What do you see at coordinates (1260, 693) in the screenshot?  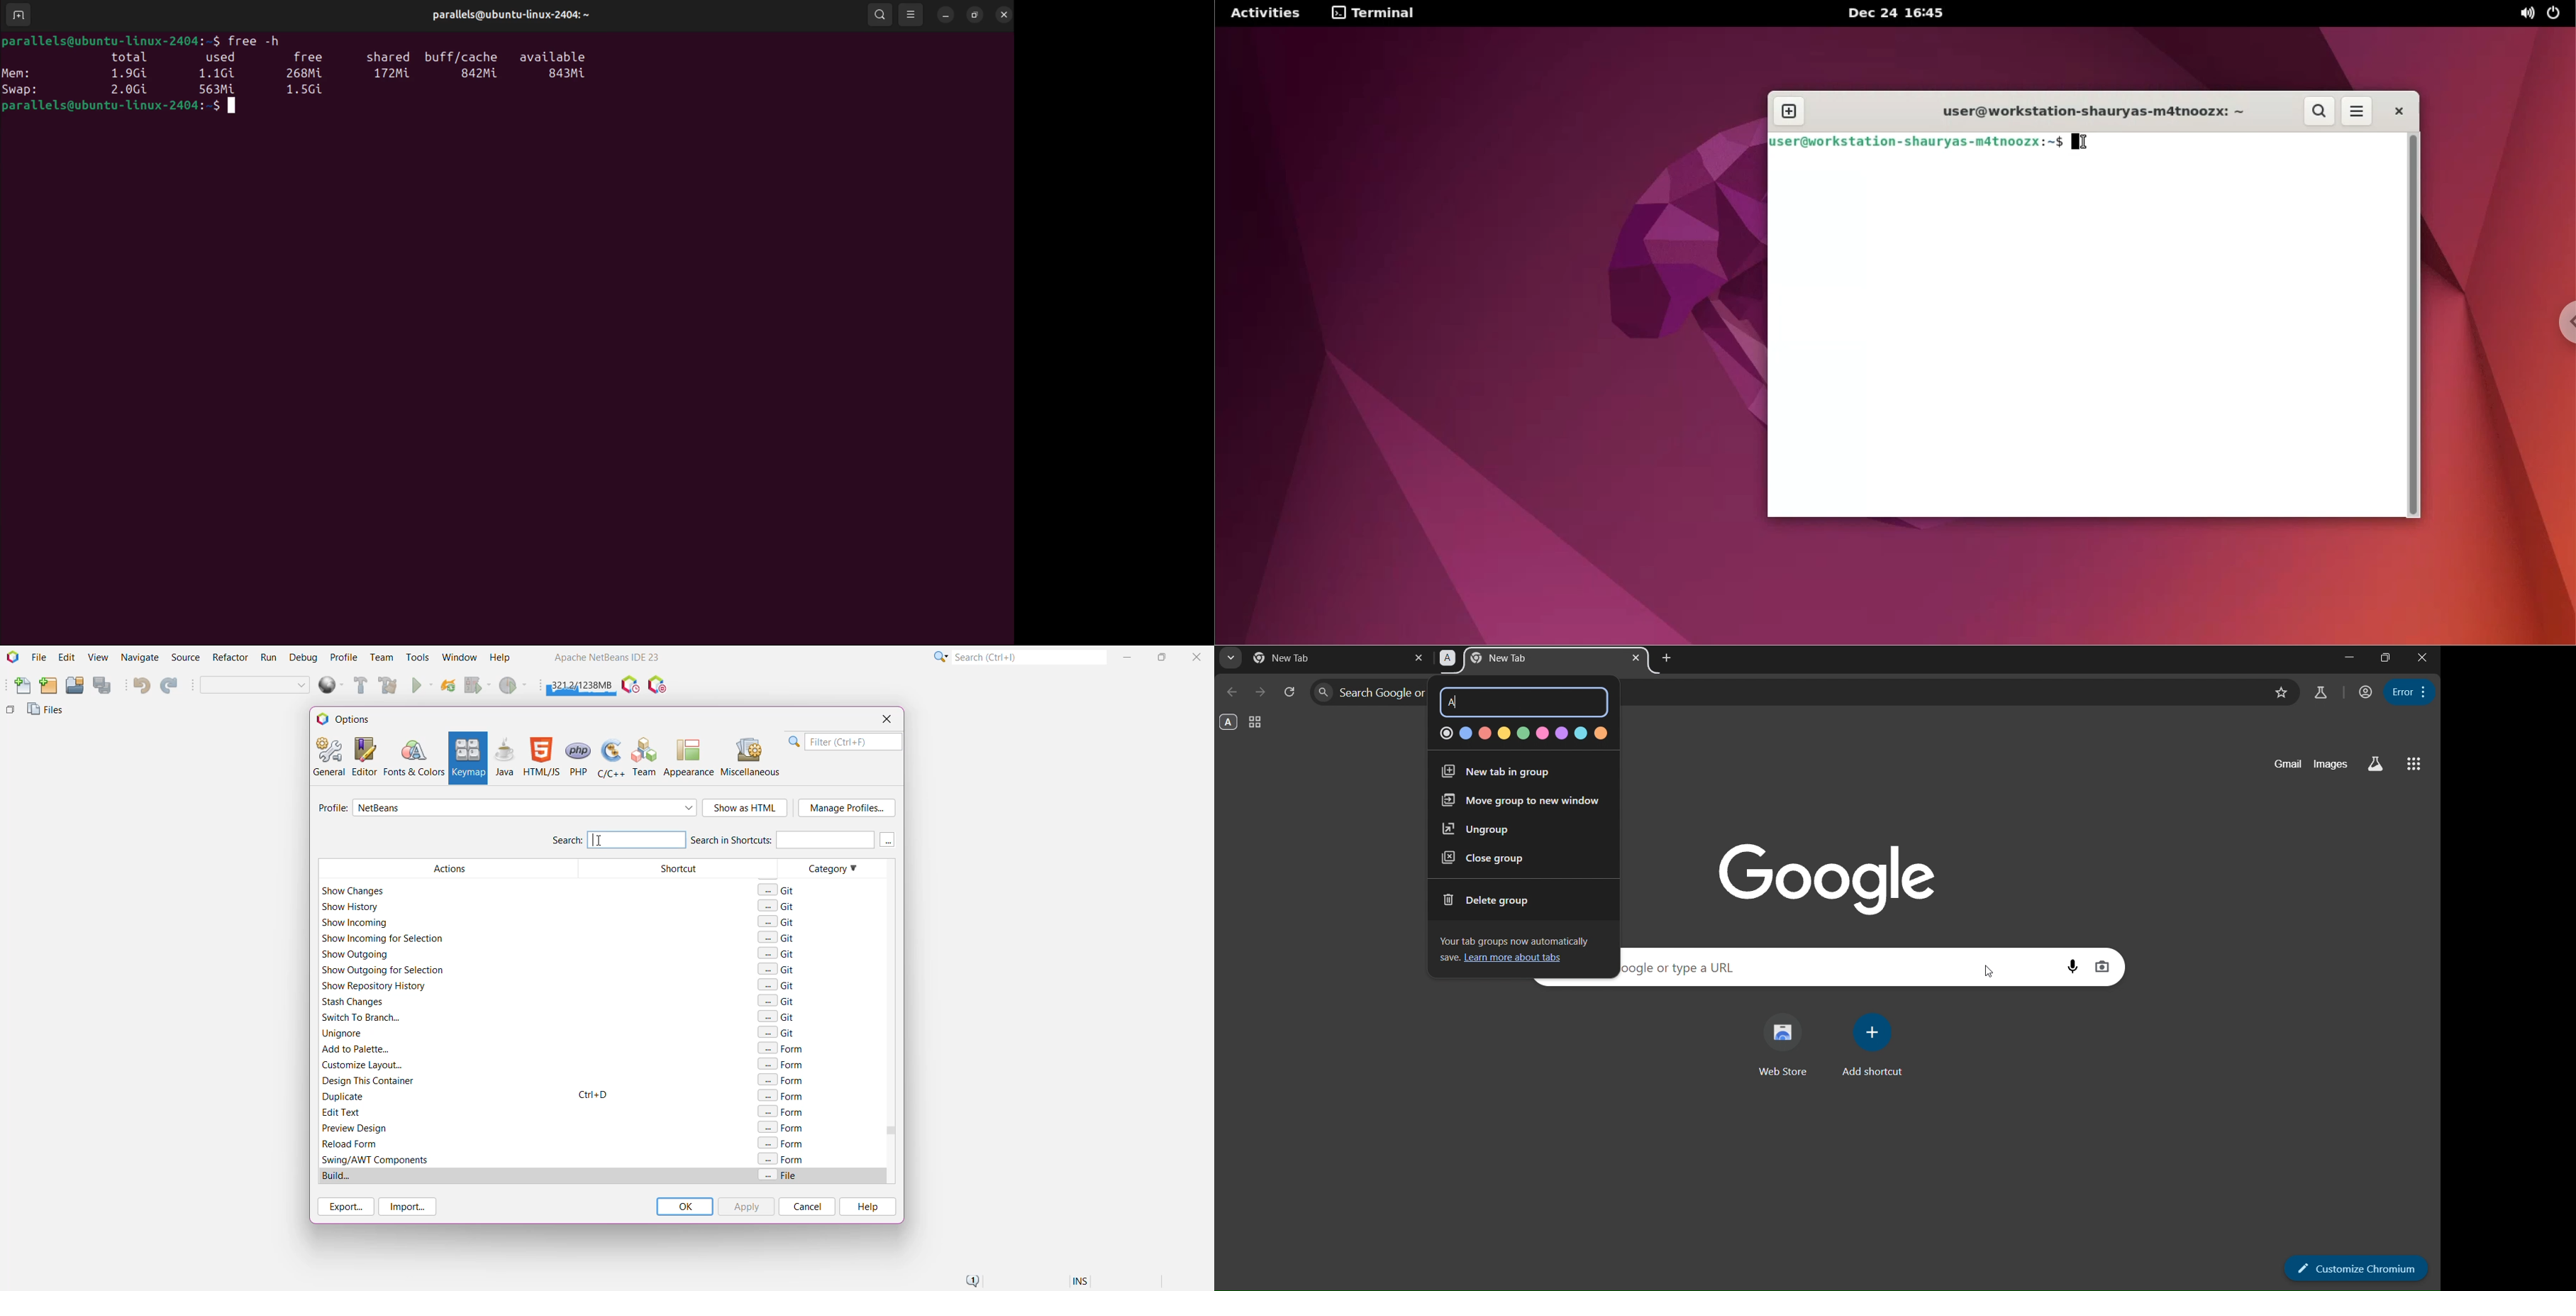 I see `go forward one page` at bounding box center [1260, 693].